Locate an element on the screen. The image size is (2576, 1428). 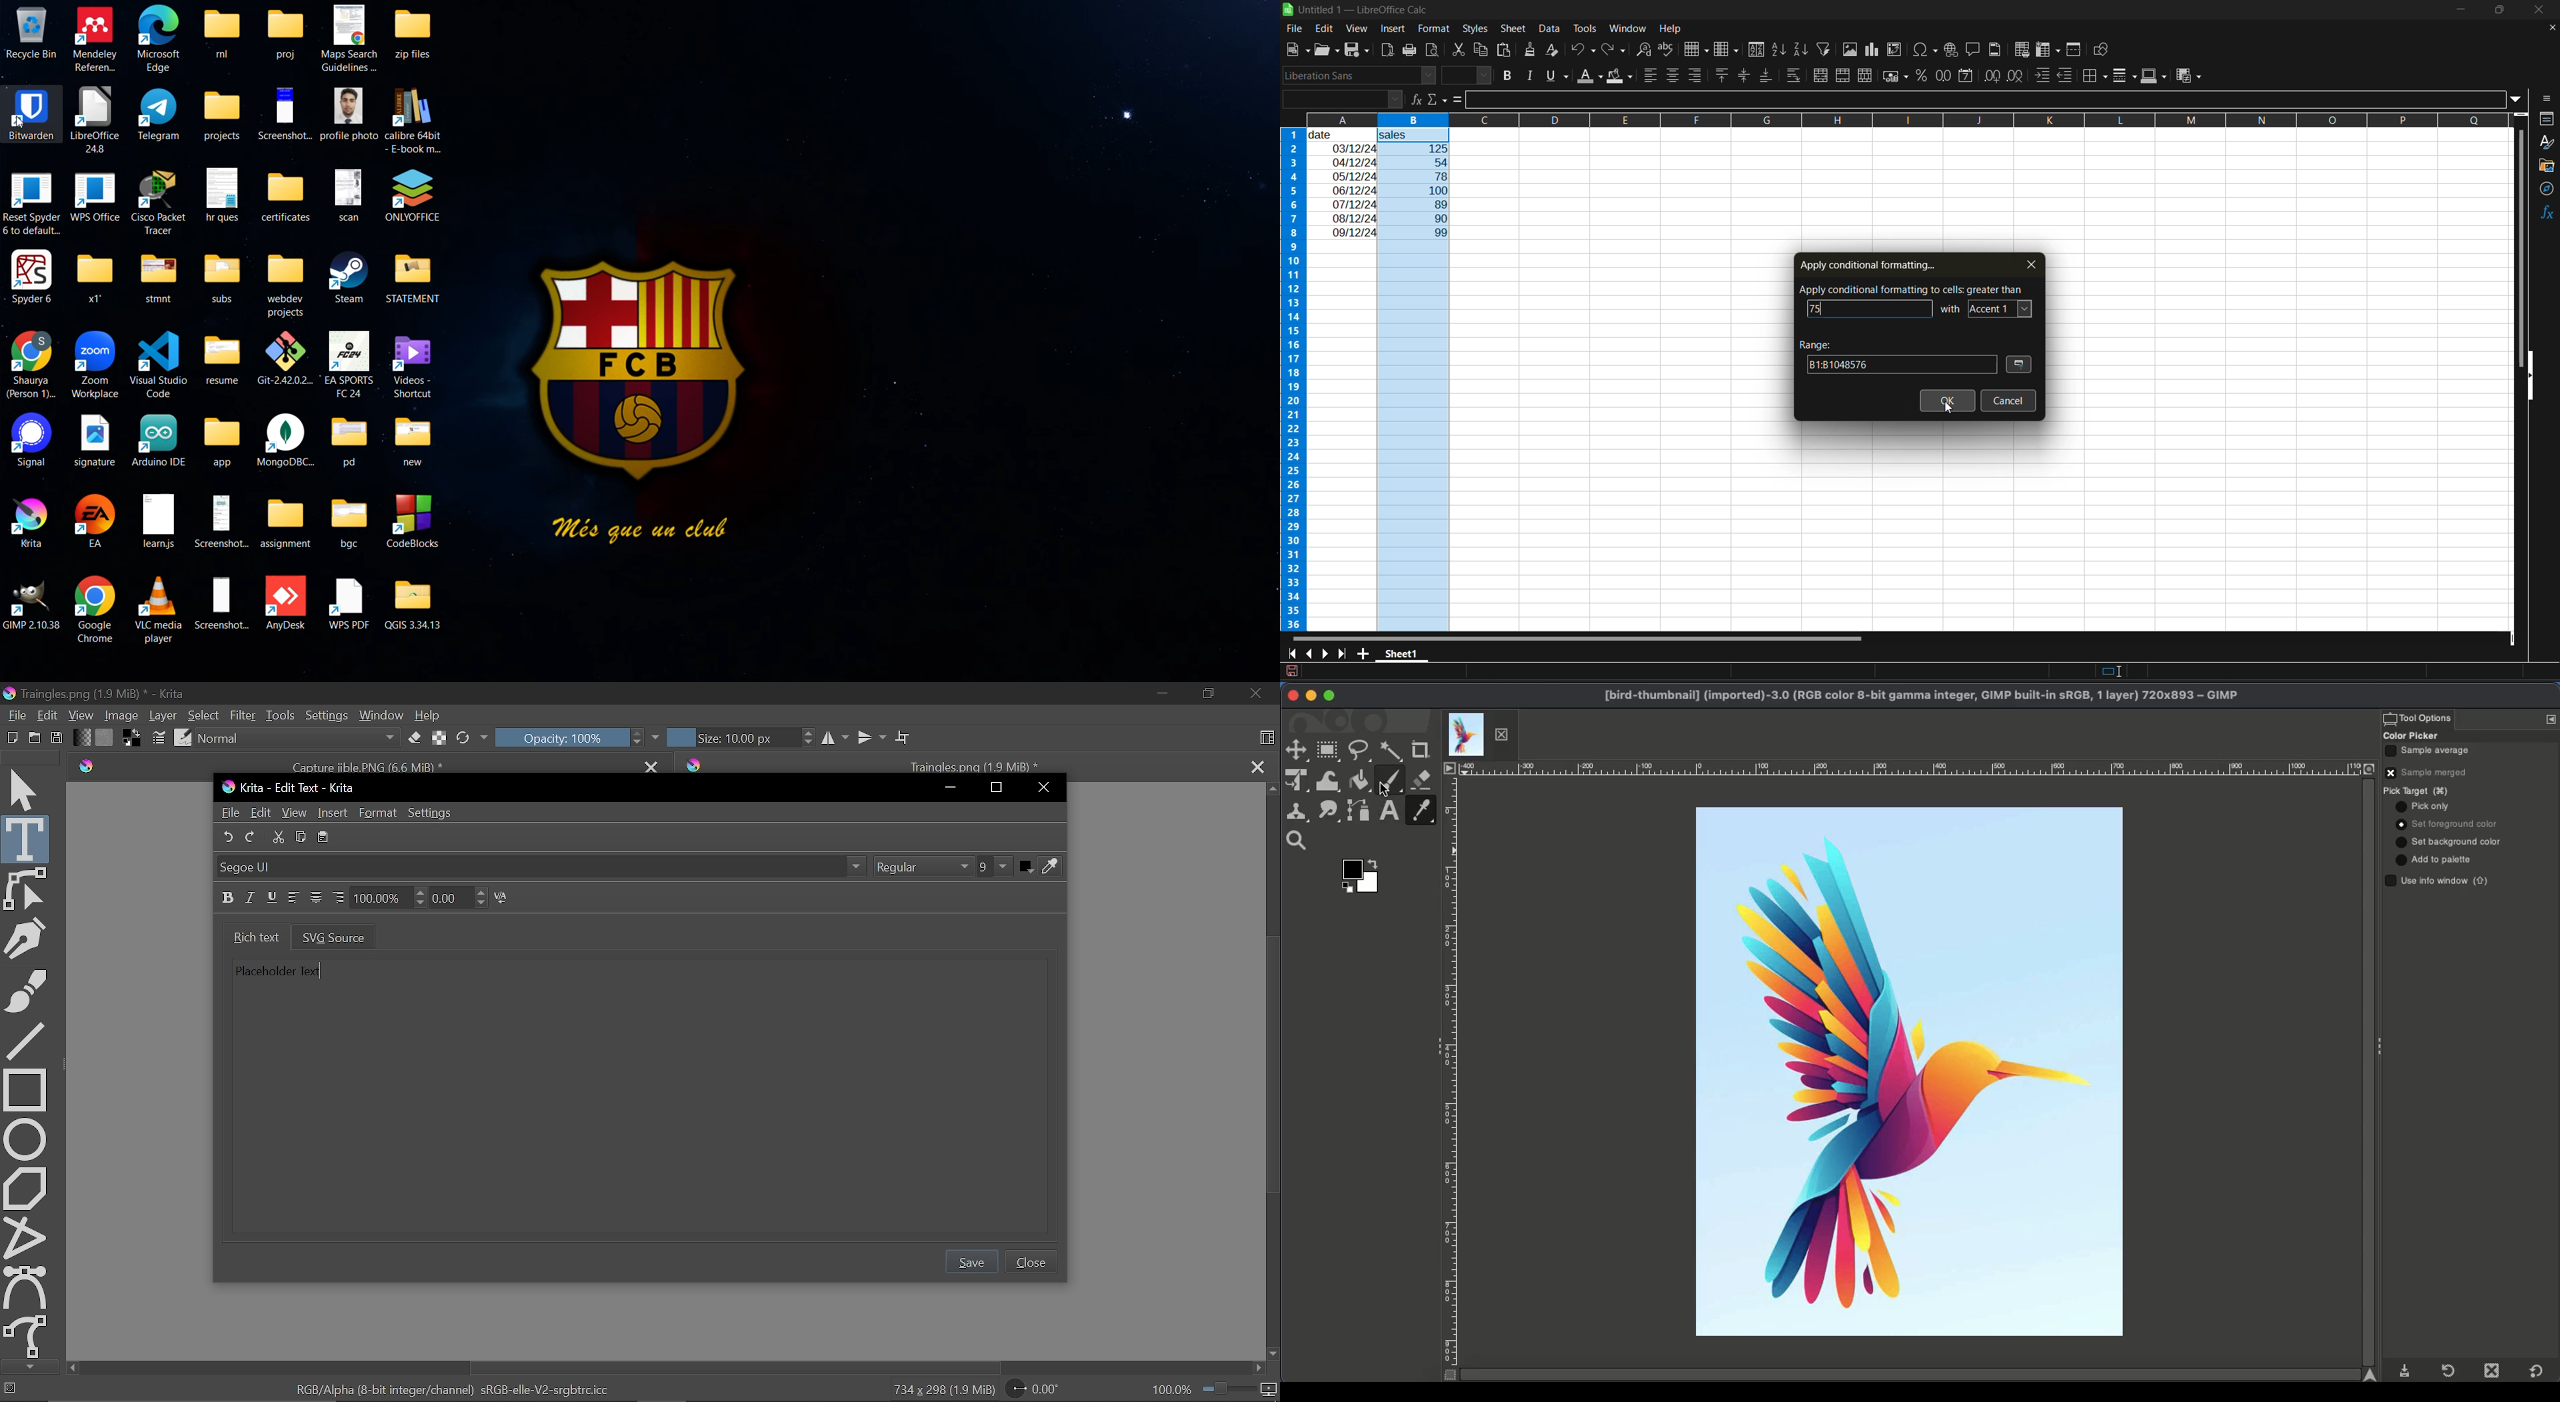
Fuzzy selector is located at coordinates (1391, 752).